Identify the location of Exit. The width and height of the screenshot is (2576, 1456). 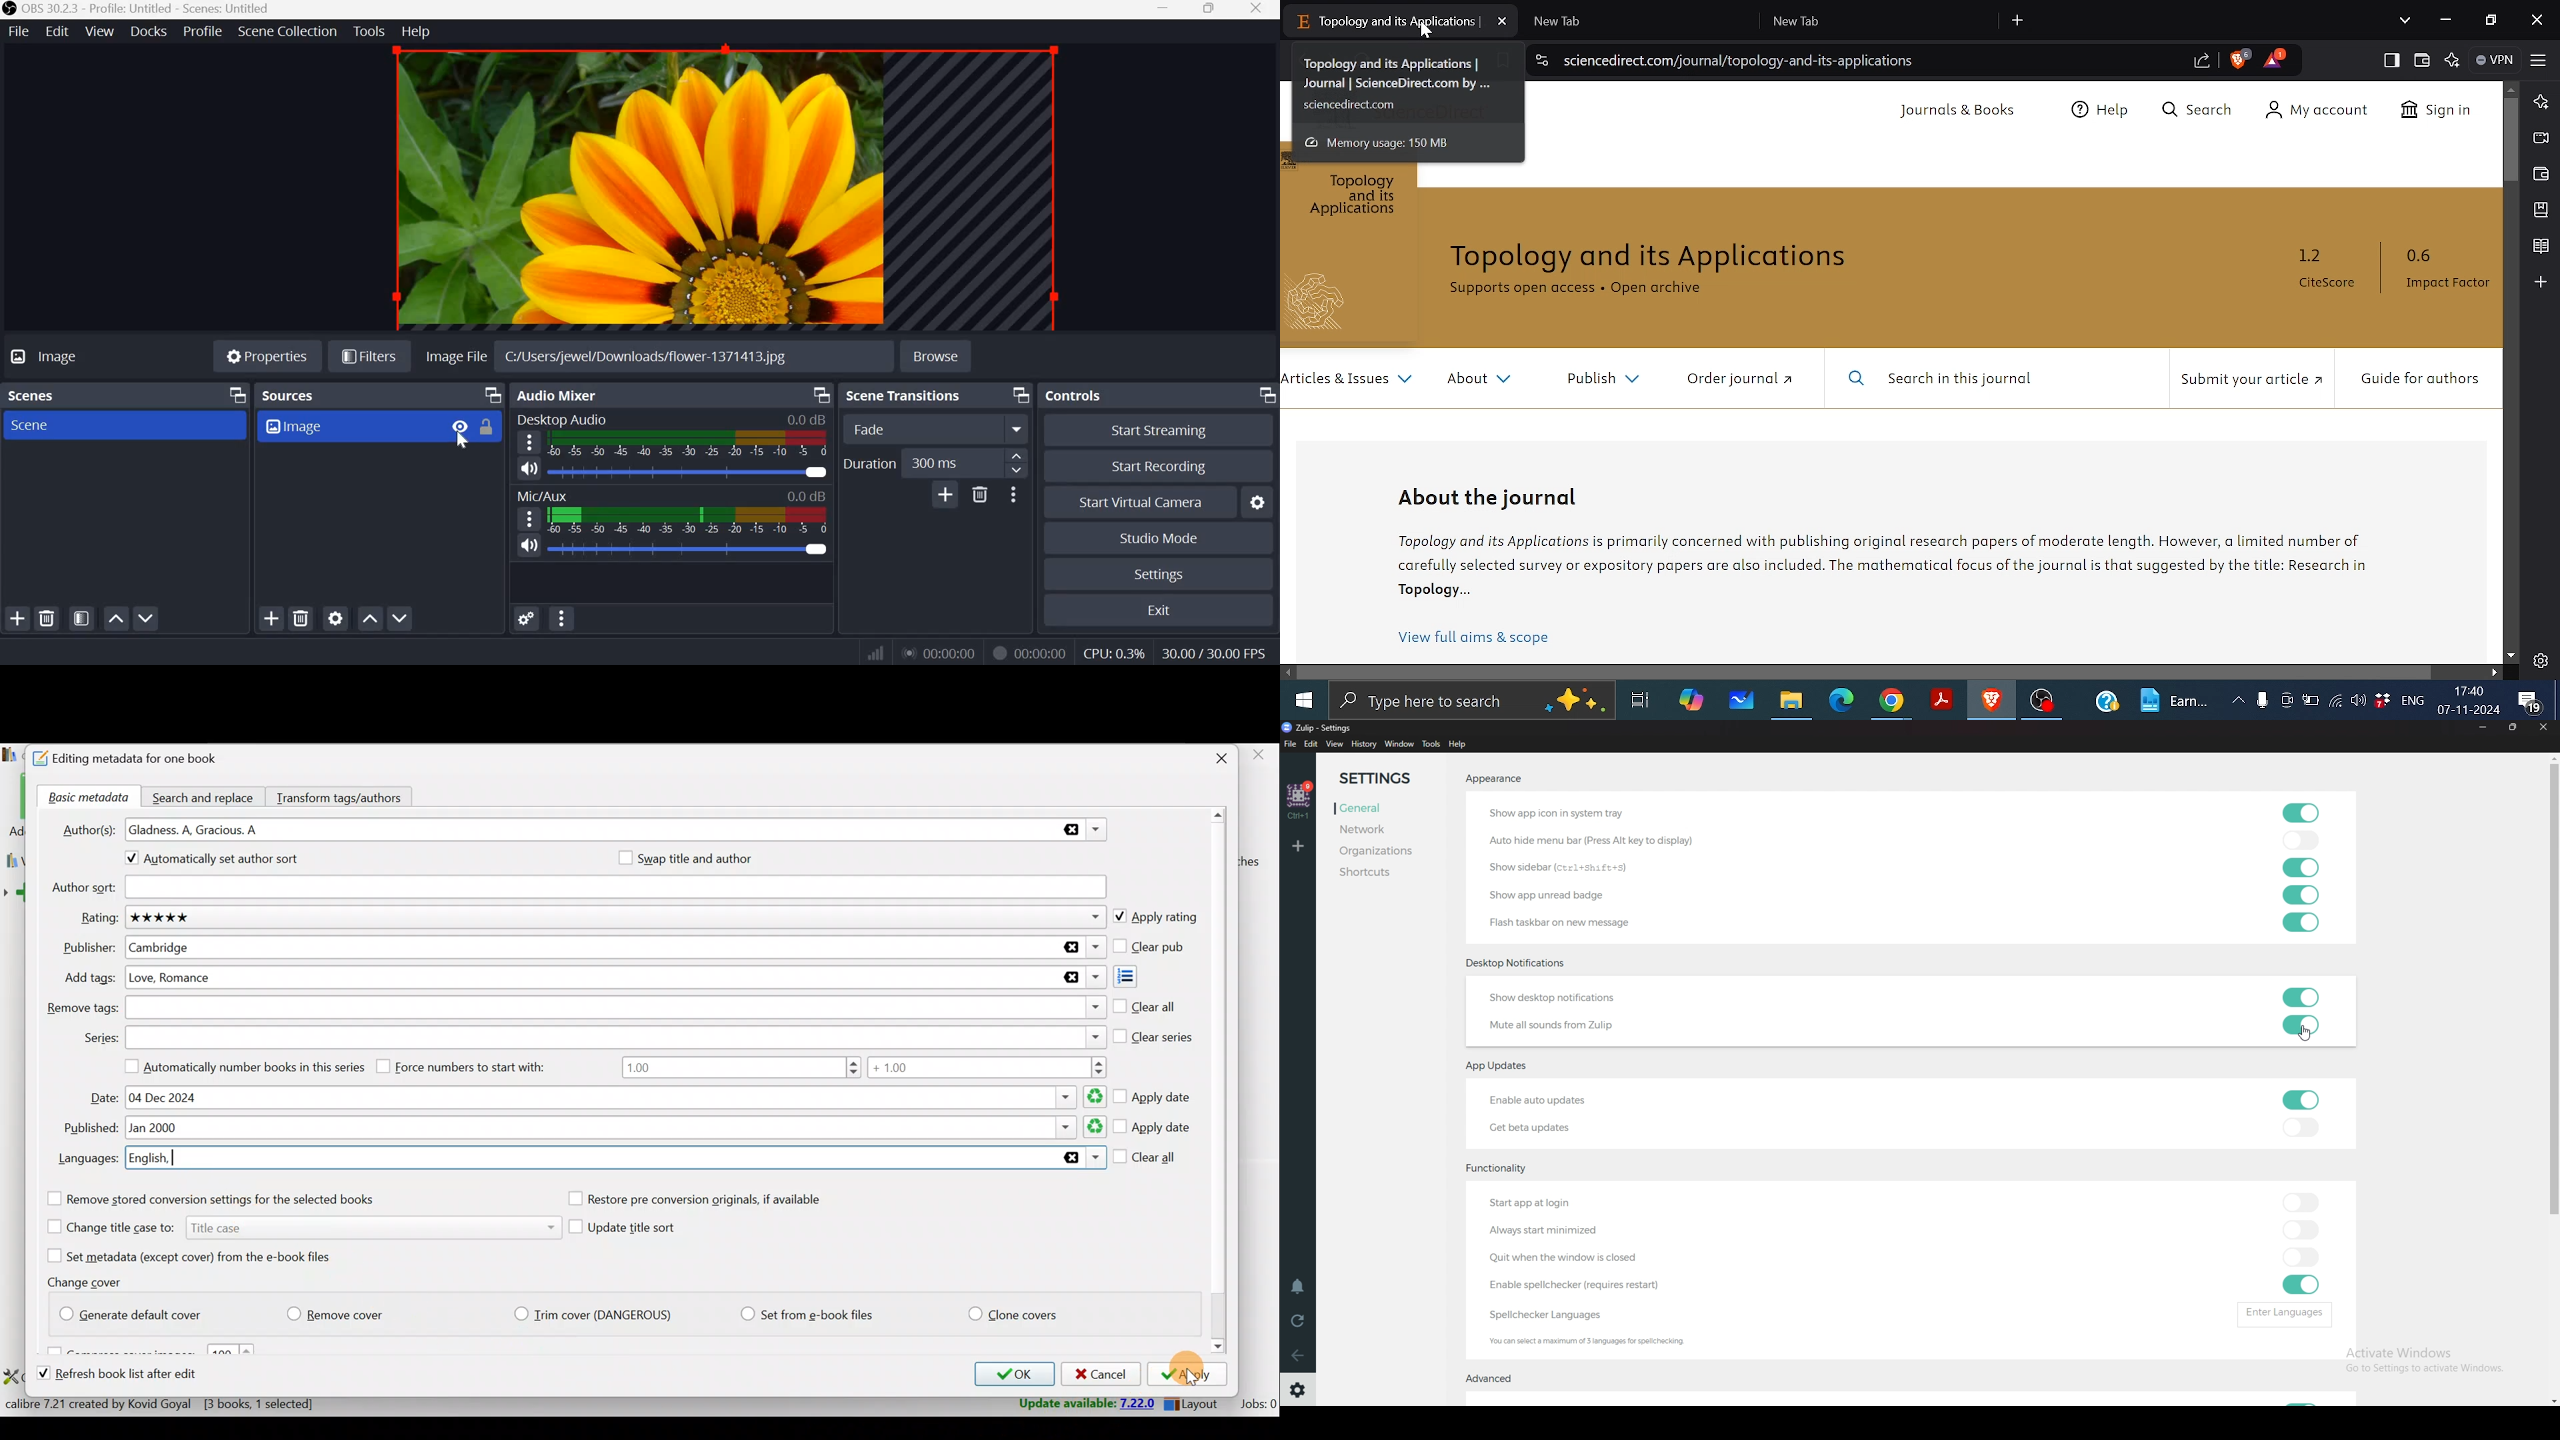
(1160, 609).